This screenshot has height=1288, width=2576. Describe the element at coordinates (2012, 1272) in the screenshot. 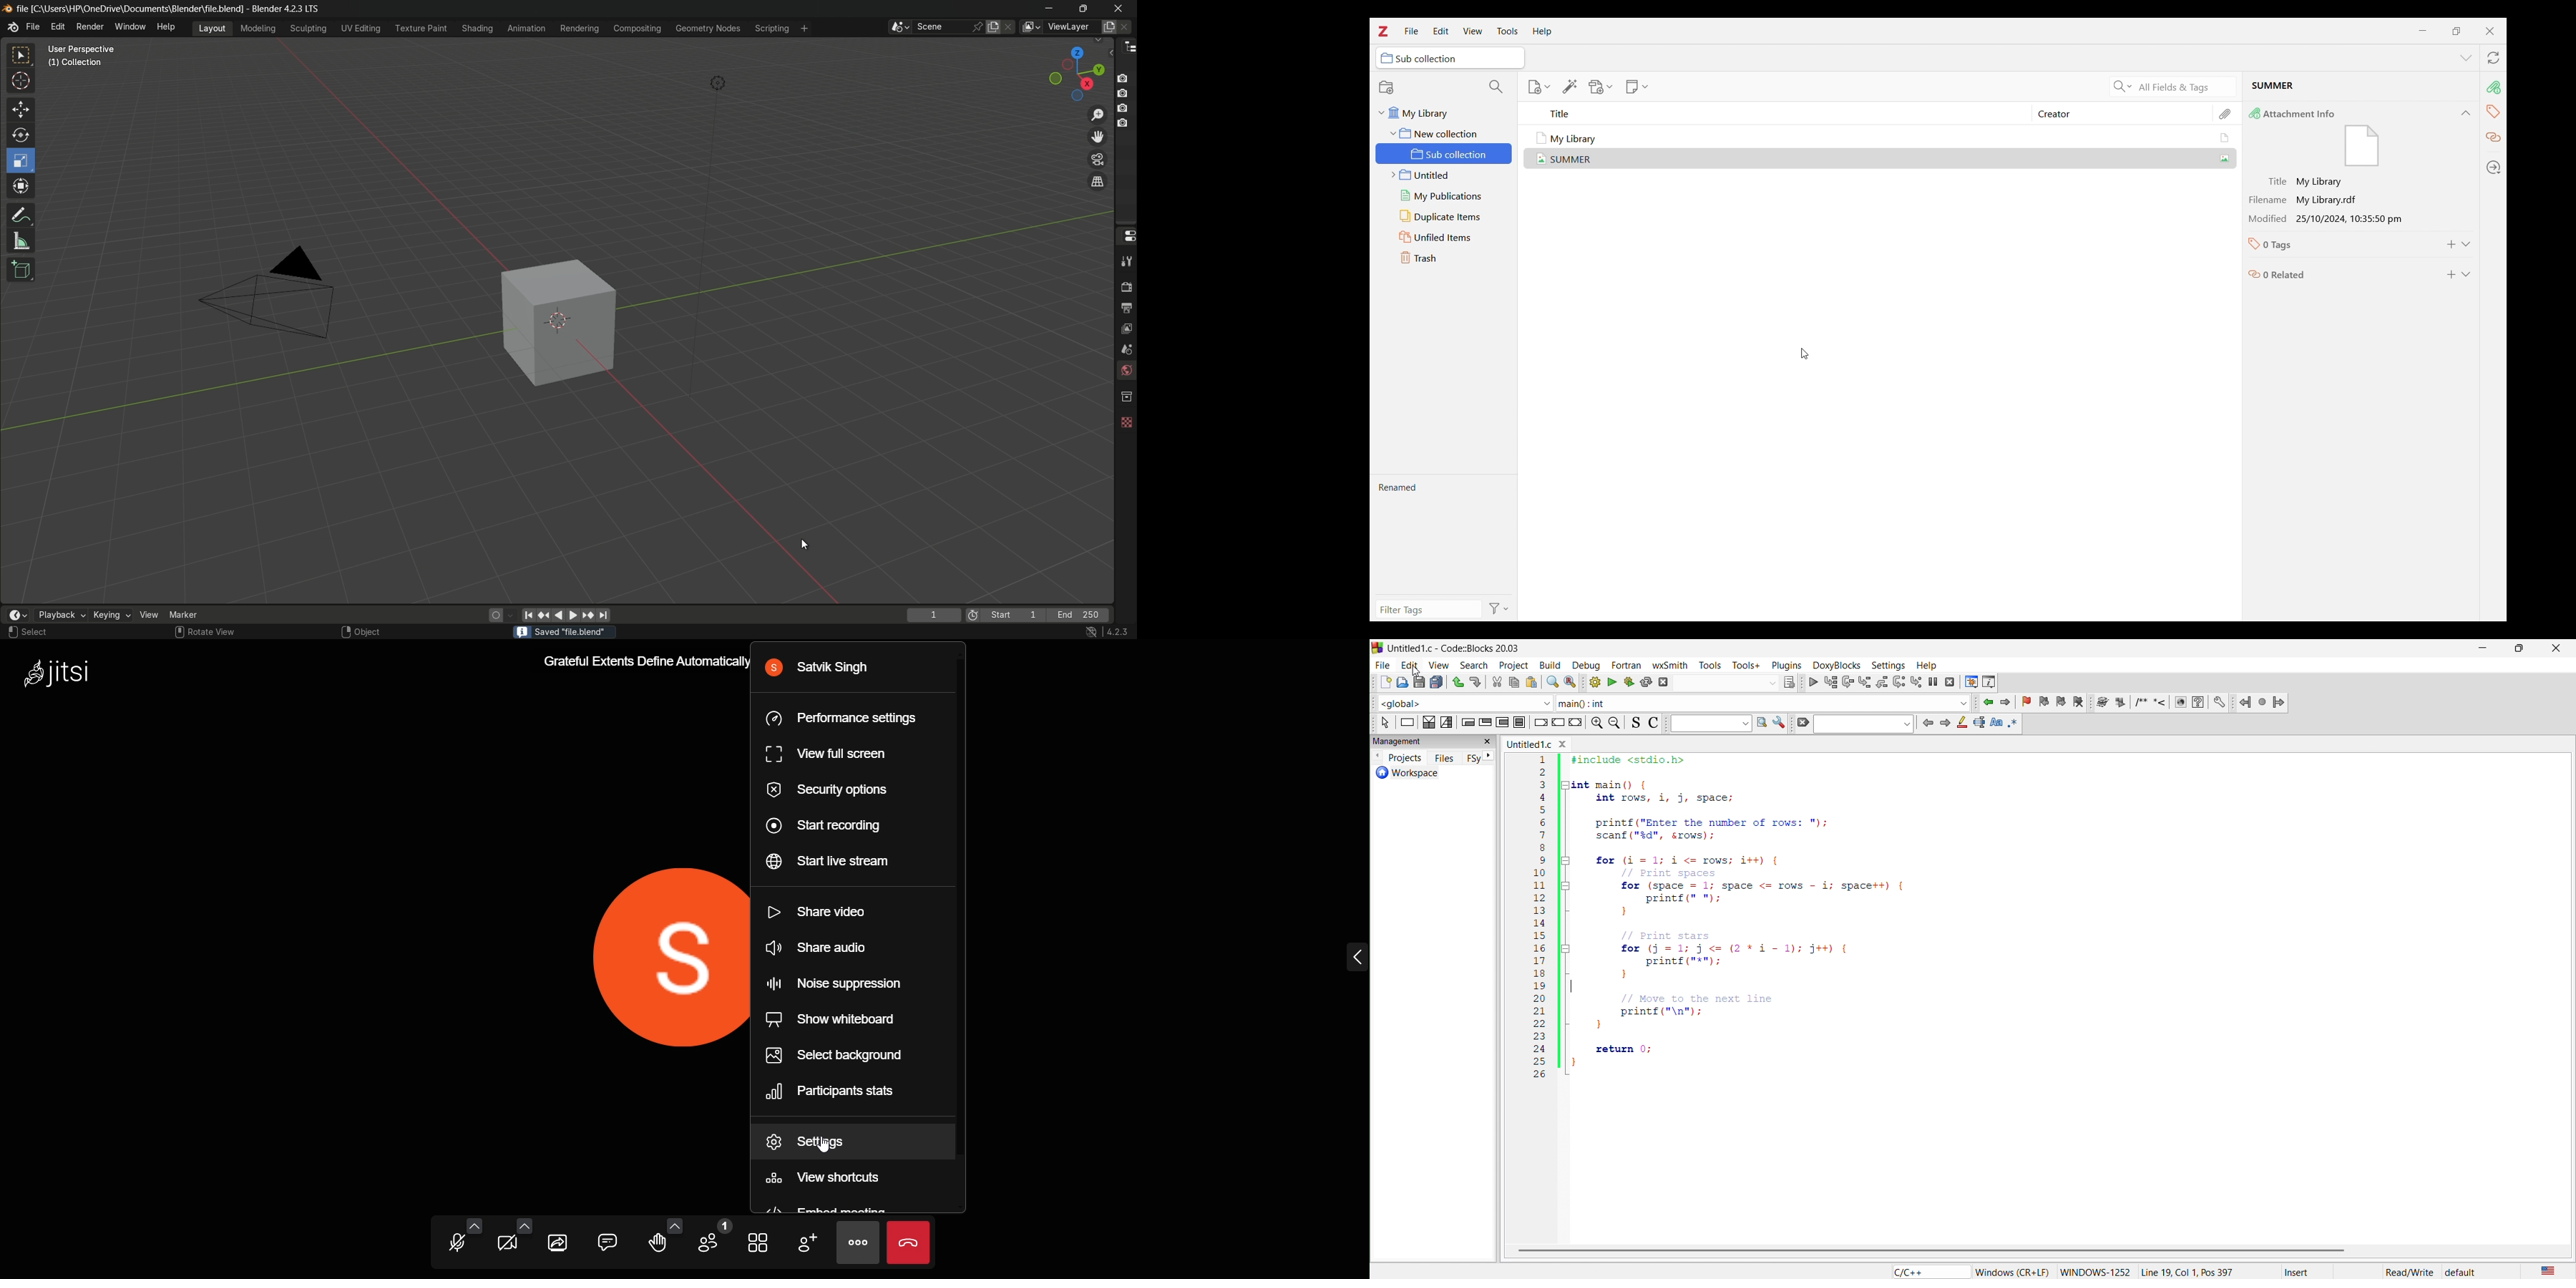

I see `Windows (CR+LF)` at that location.